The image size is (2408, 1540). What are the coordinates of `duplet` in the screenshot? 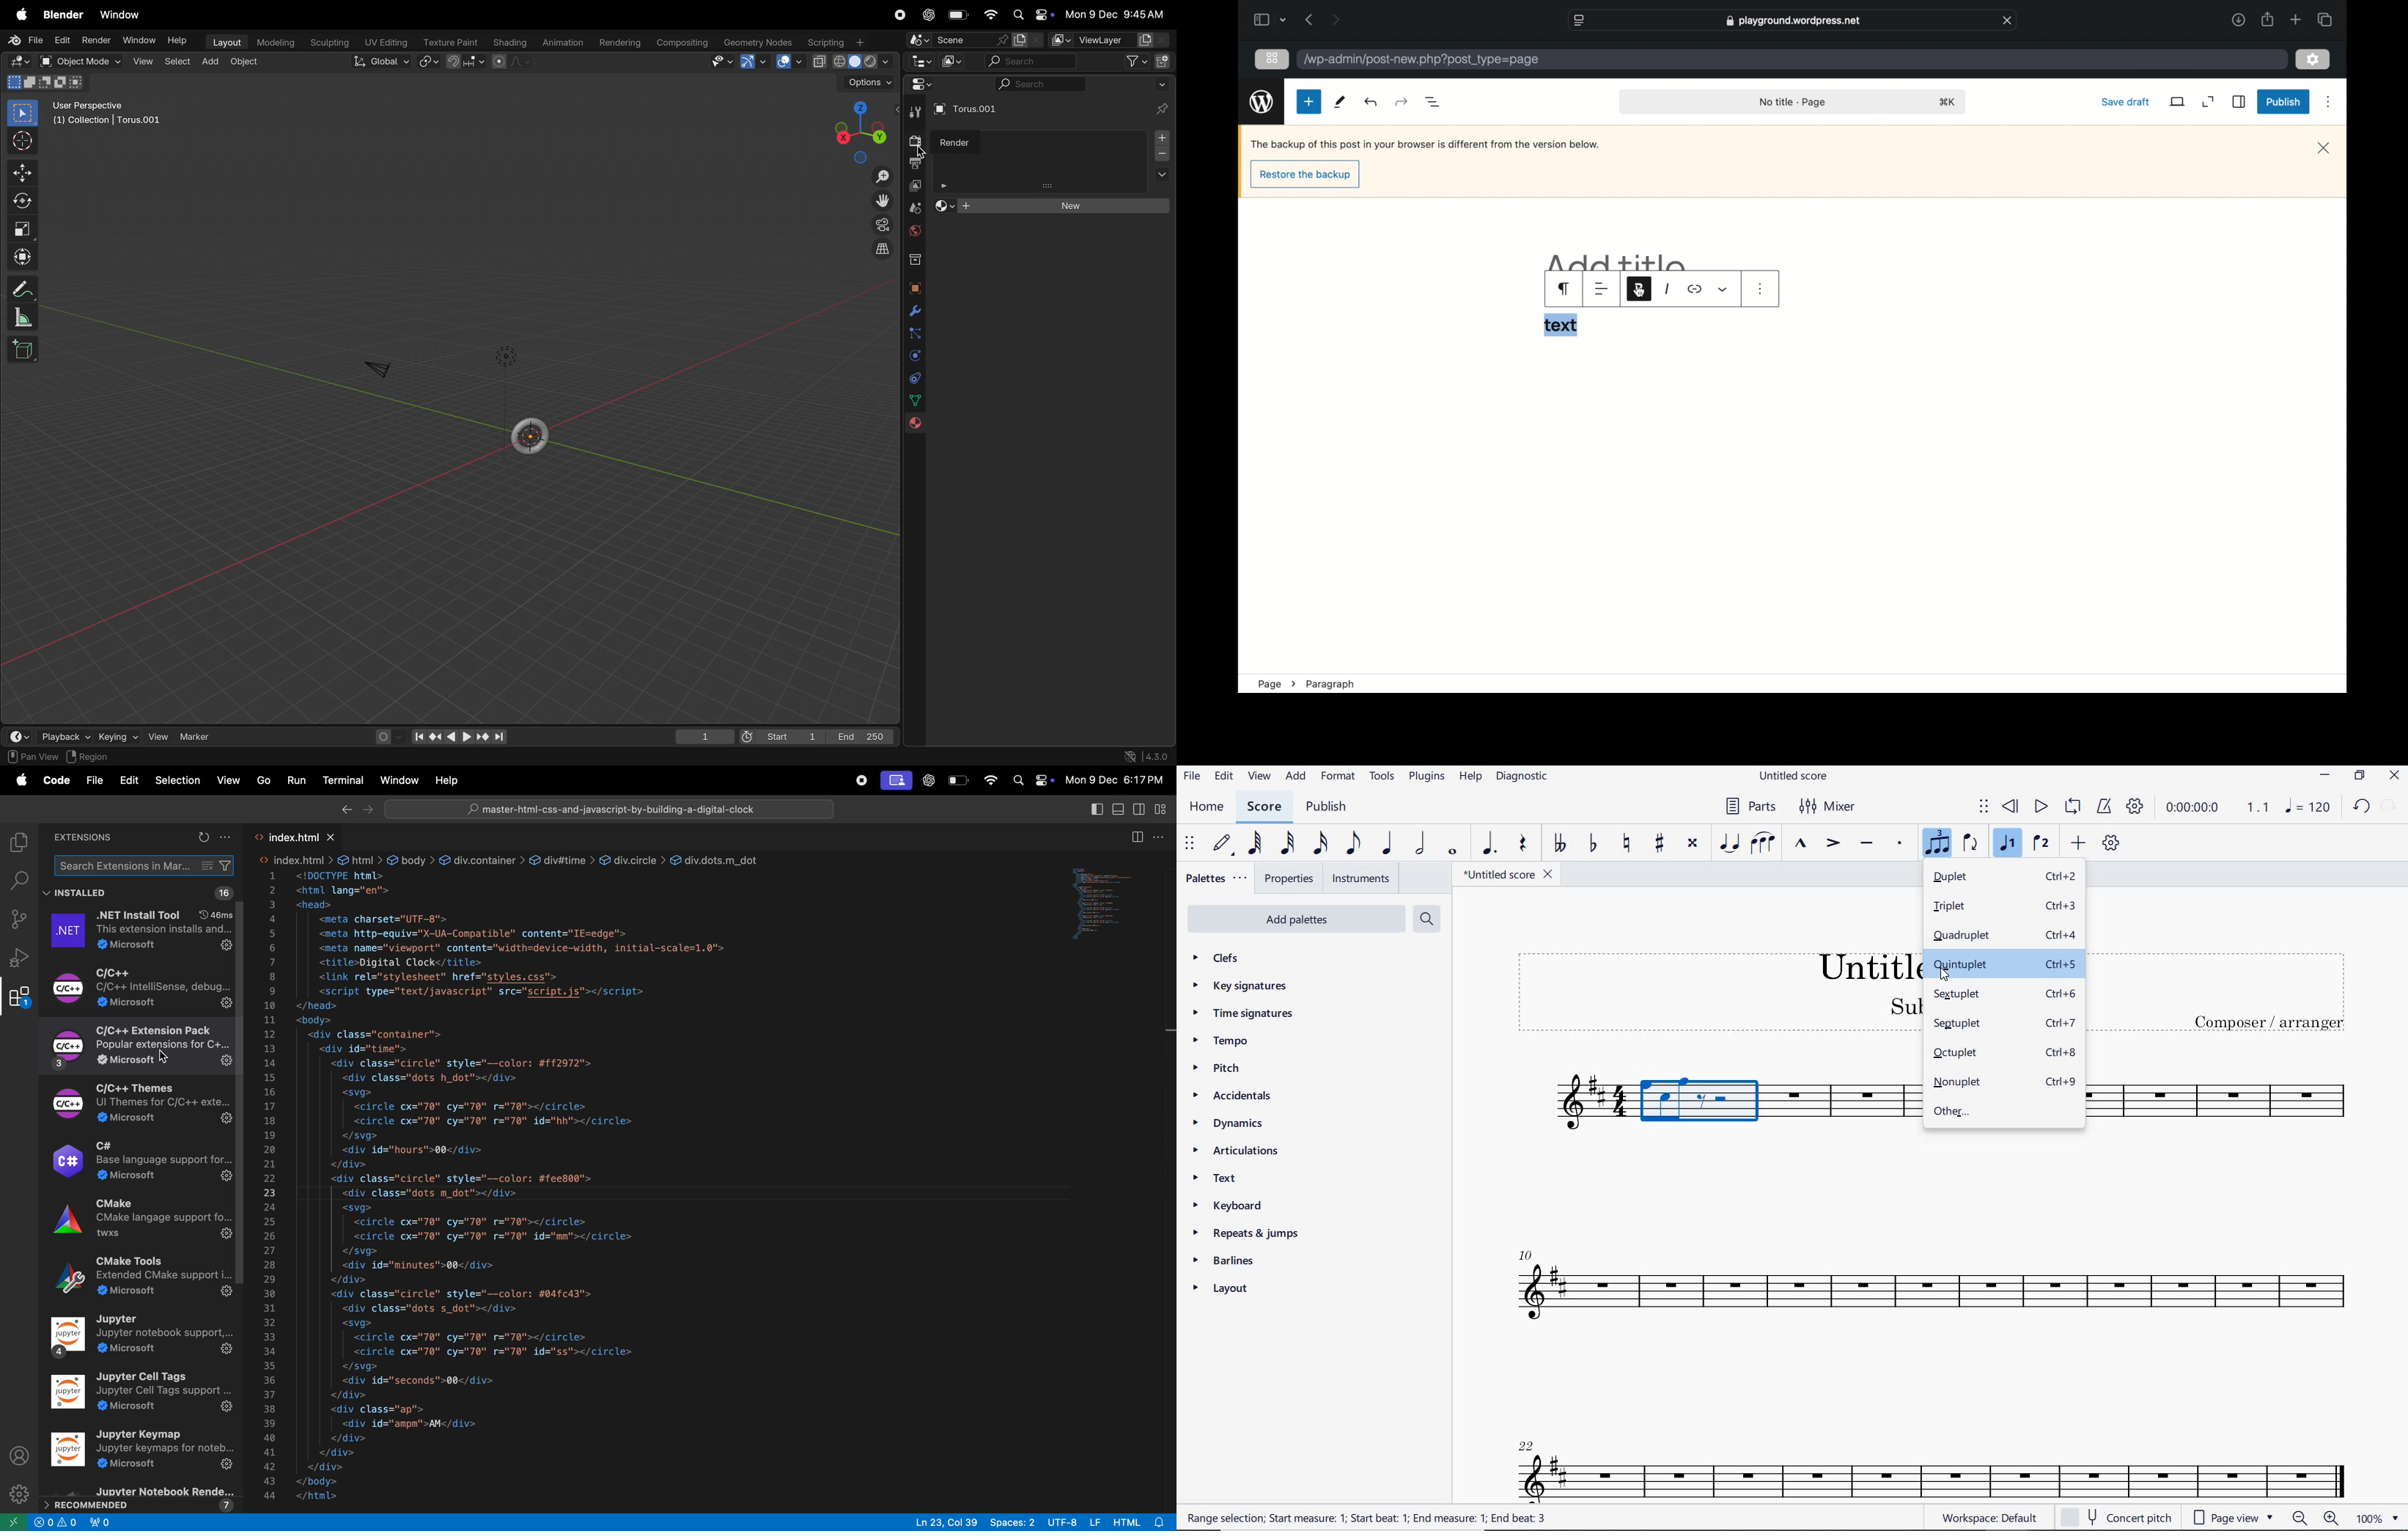 It's located at (2005, 878).